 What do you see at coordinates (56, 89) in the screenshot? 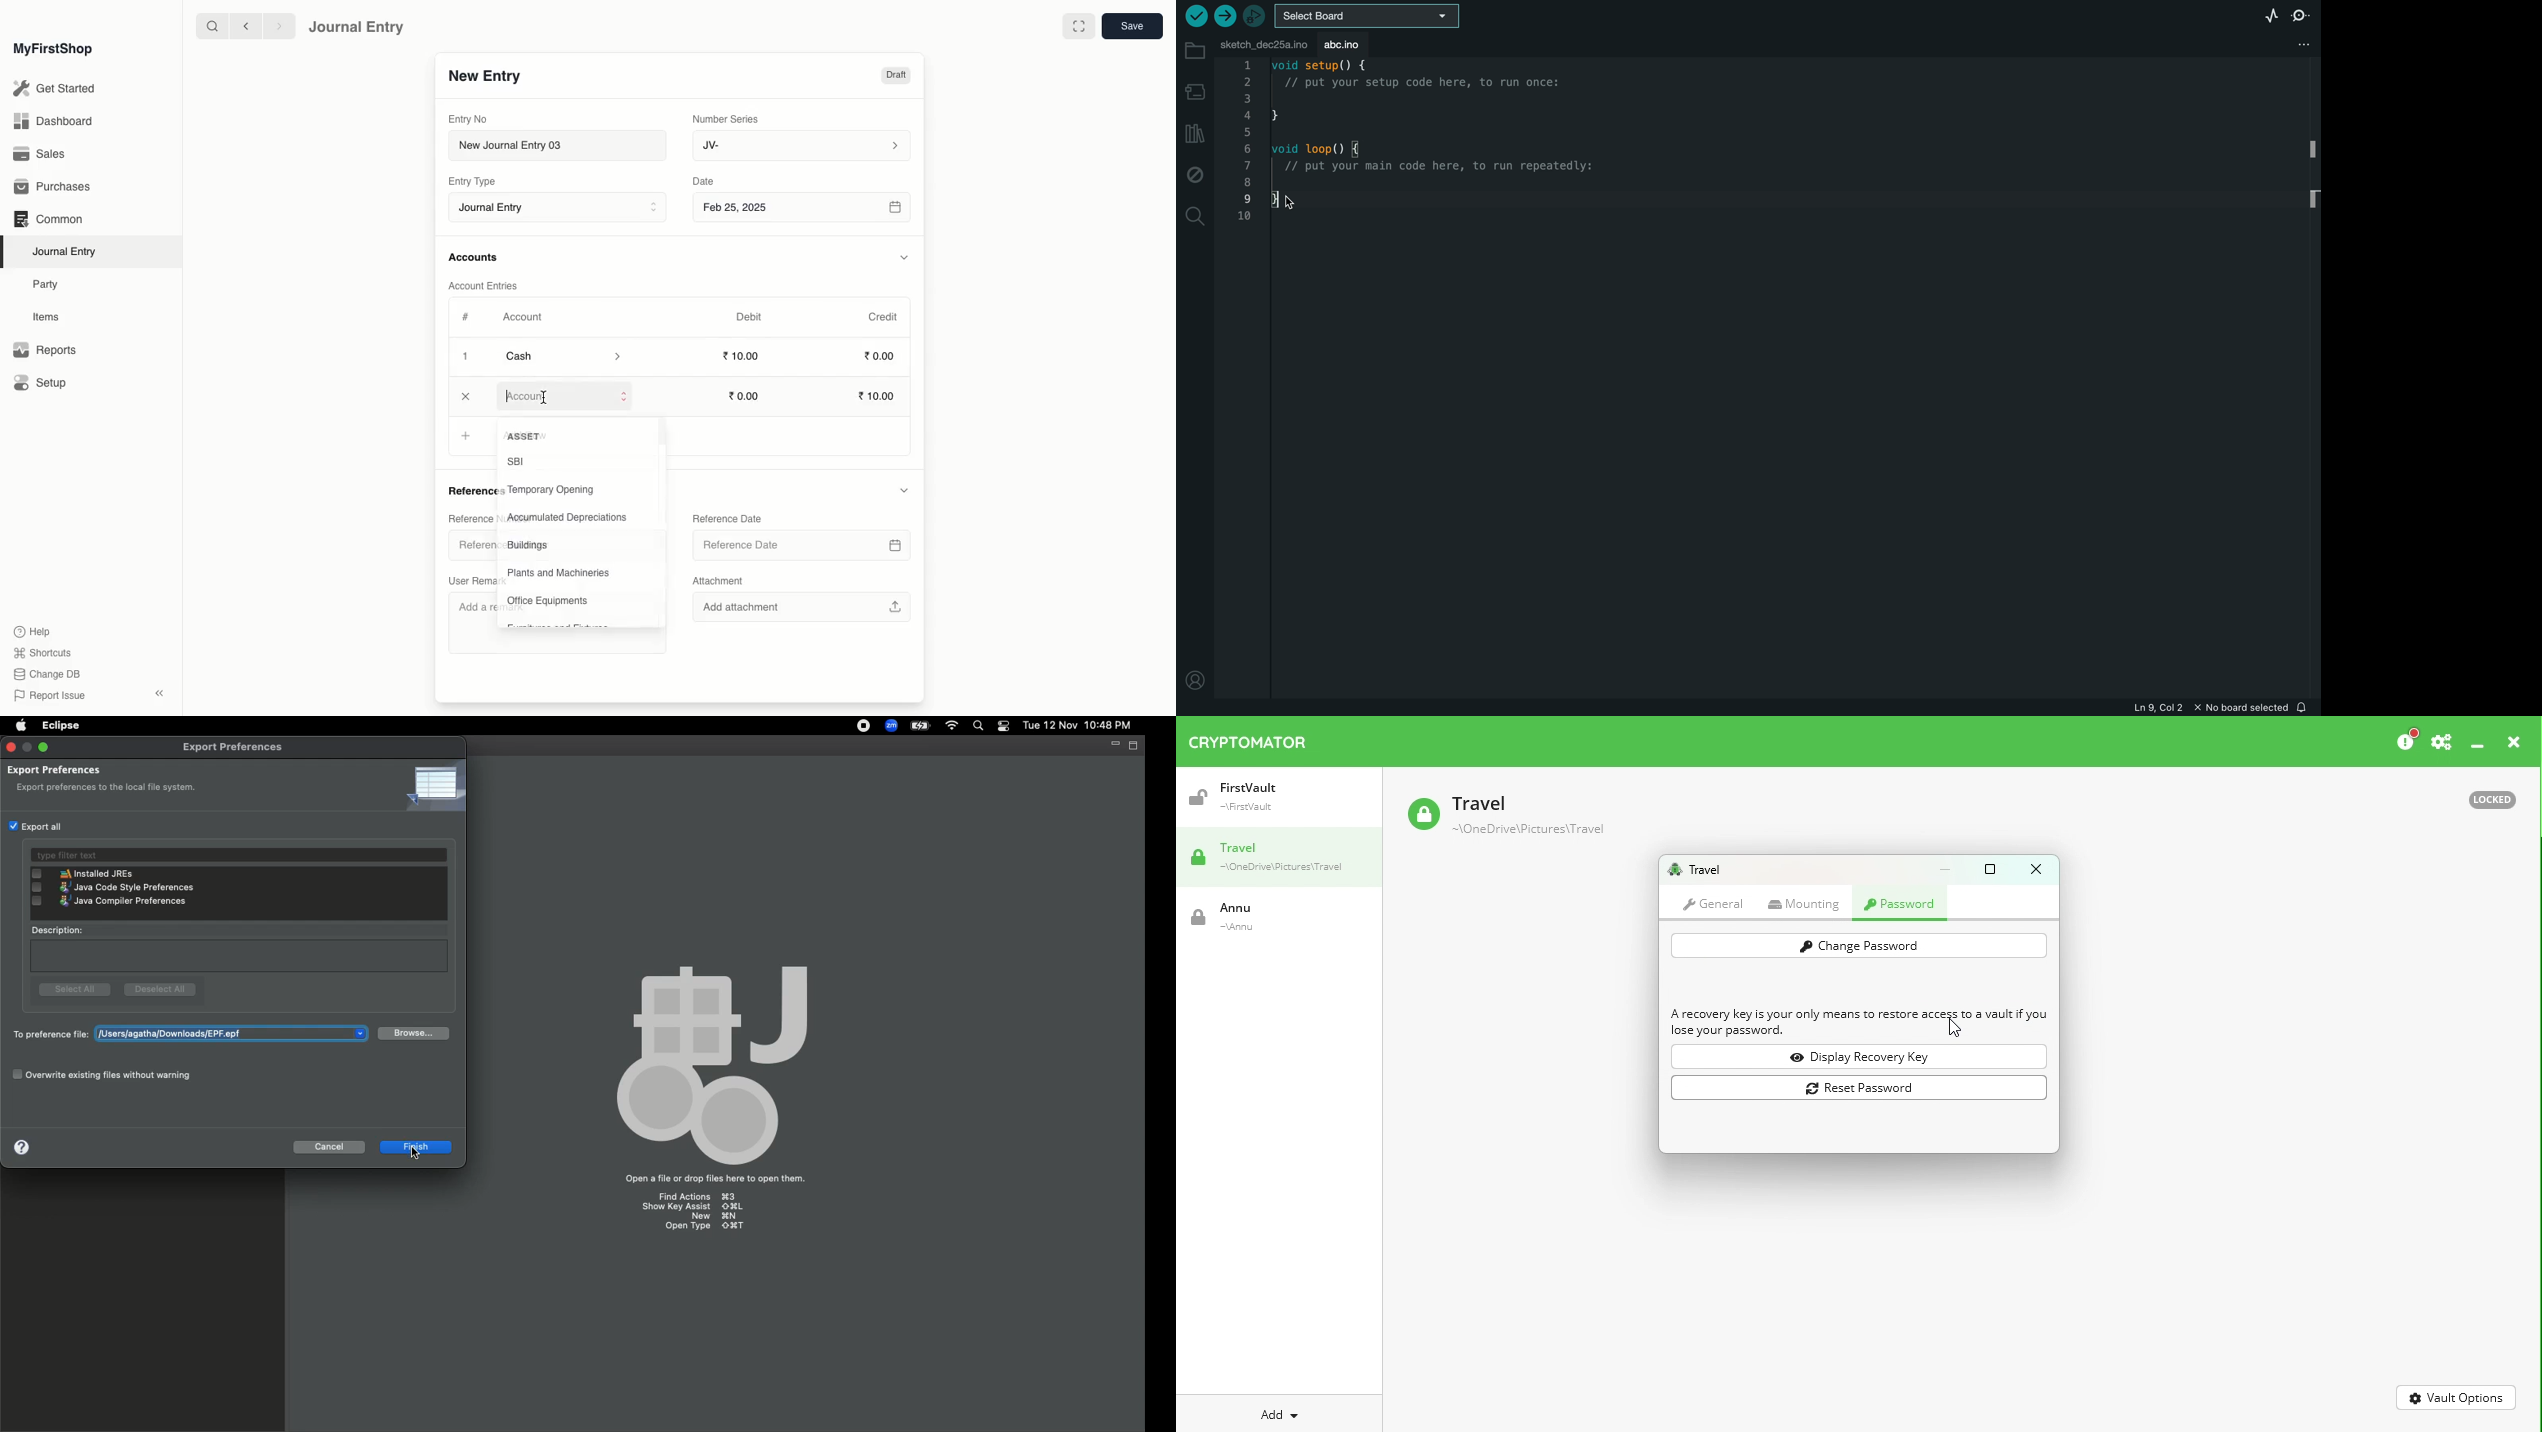
I see `Get Started` at bounding box center [56, 89].